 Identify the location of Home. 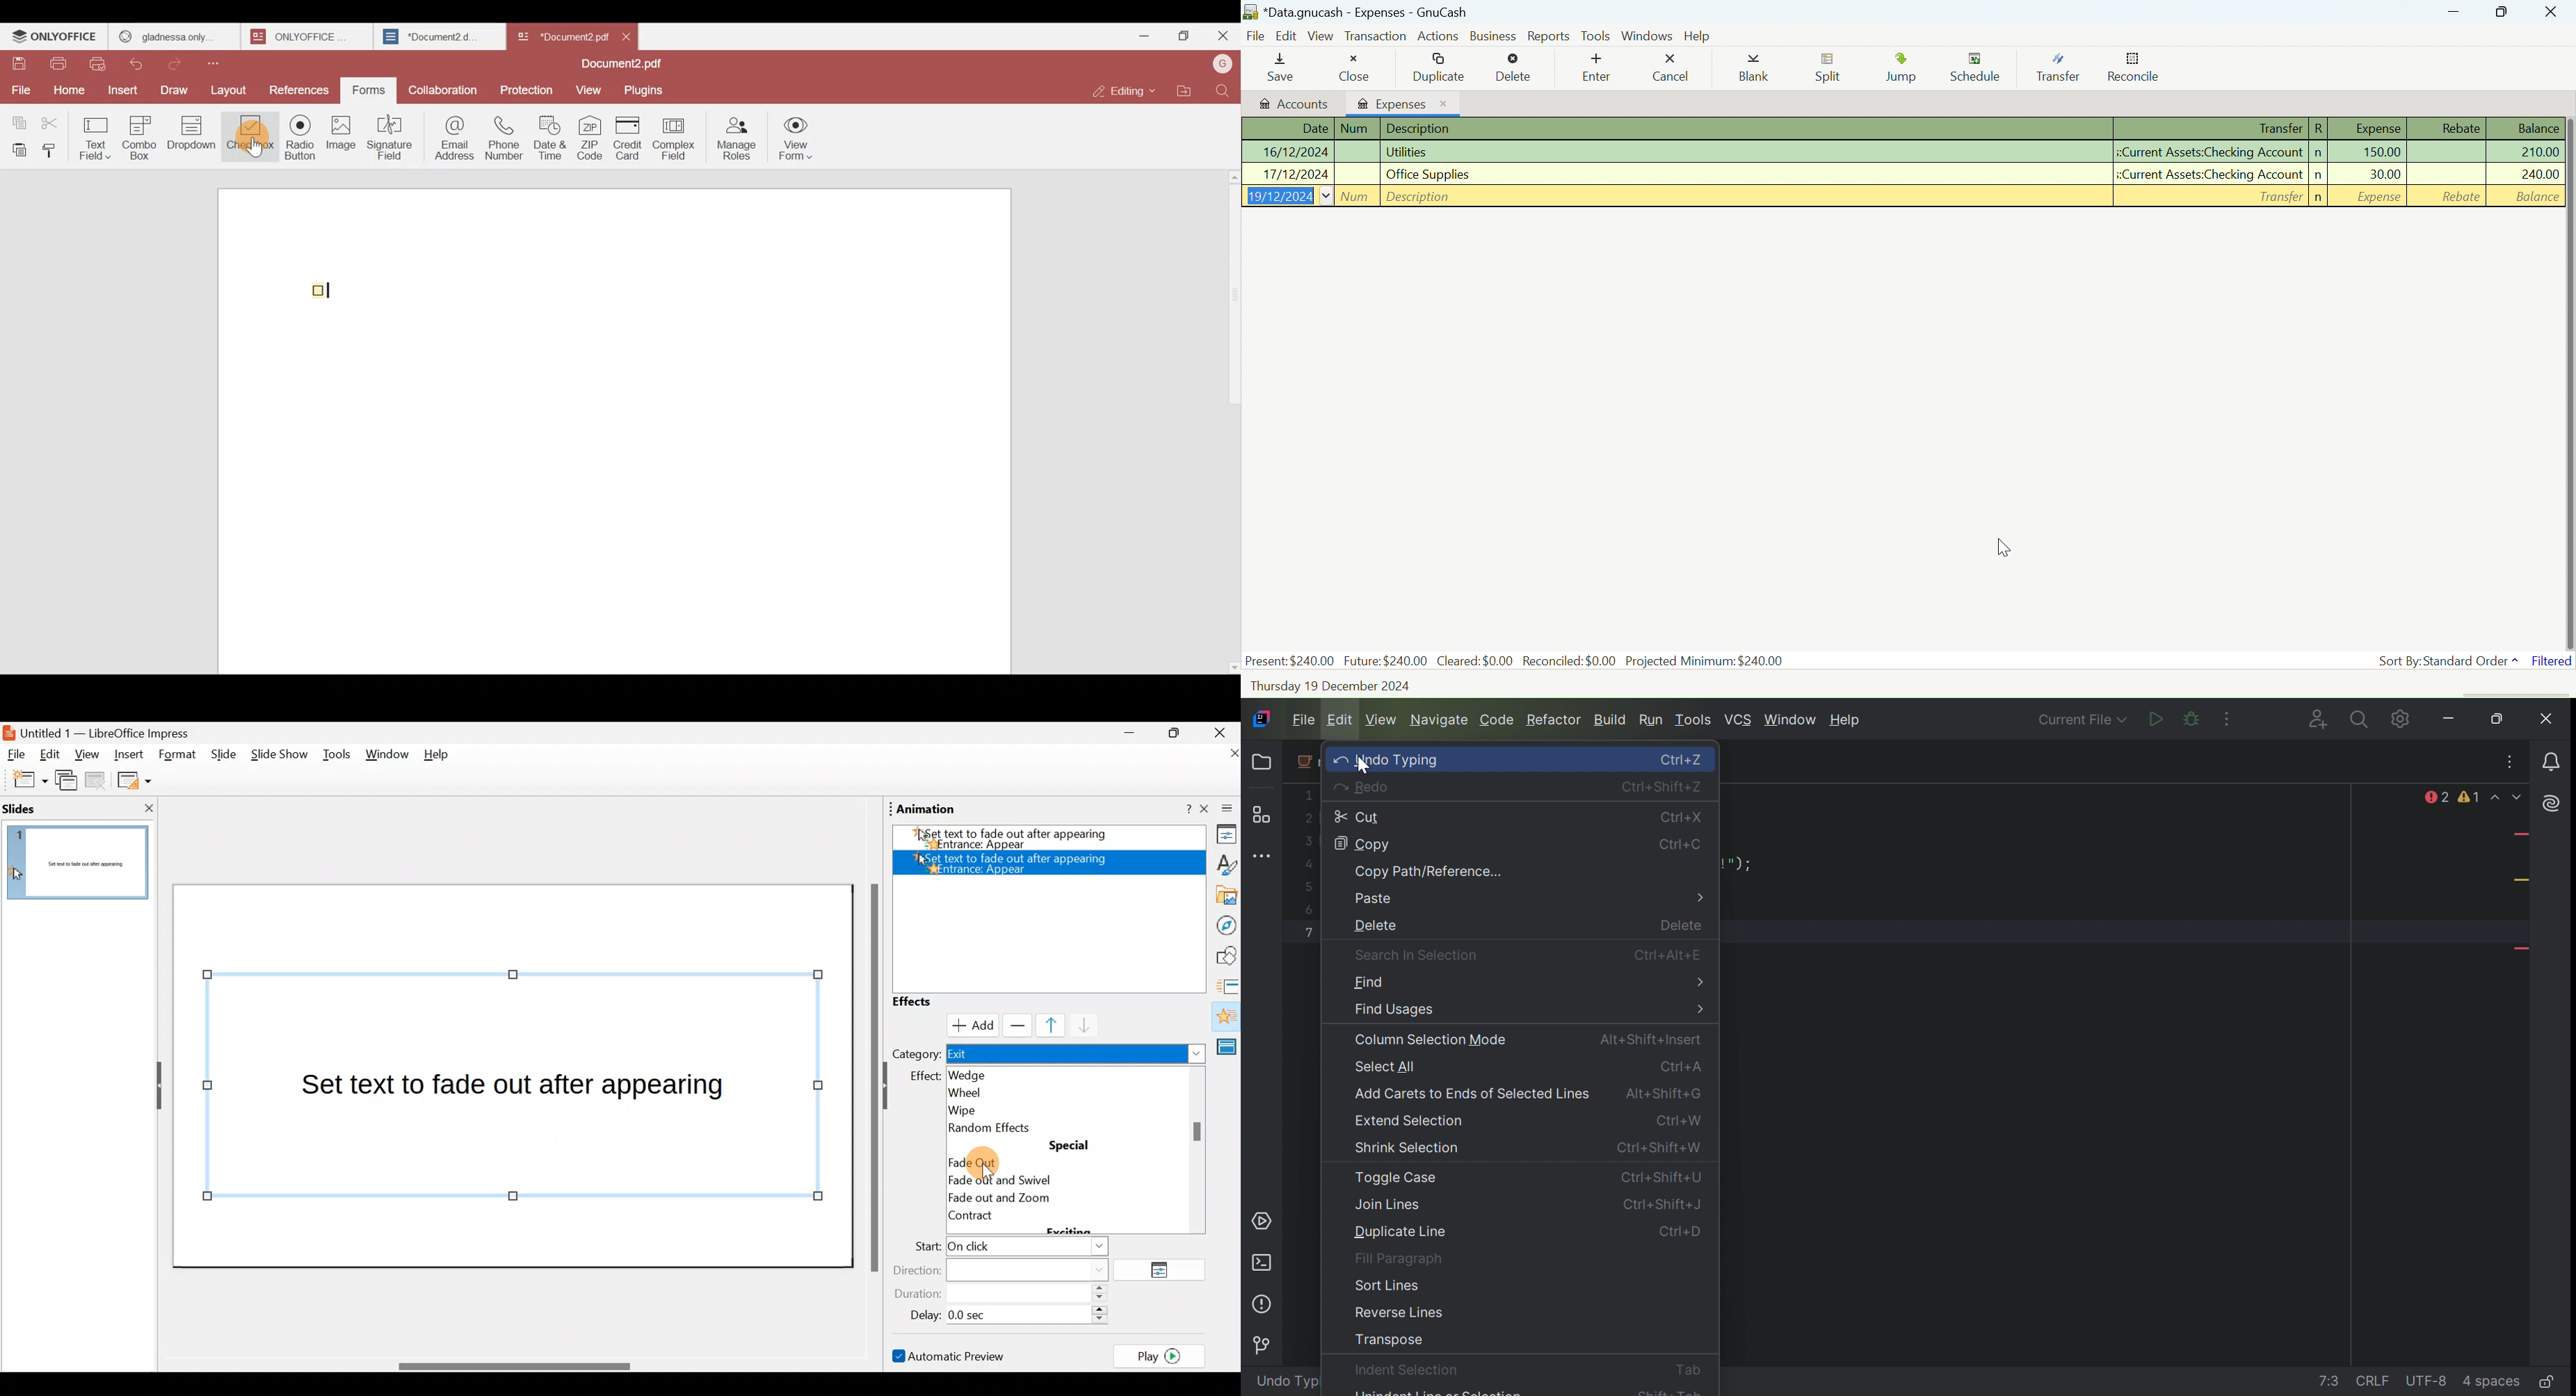
(67, 90).